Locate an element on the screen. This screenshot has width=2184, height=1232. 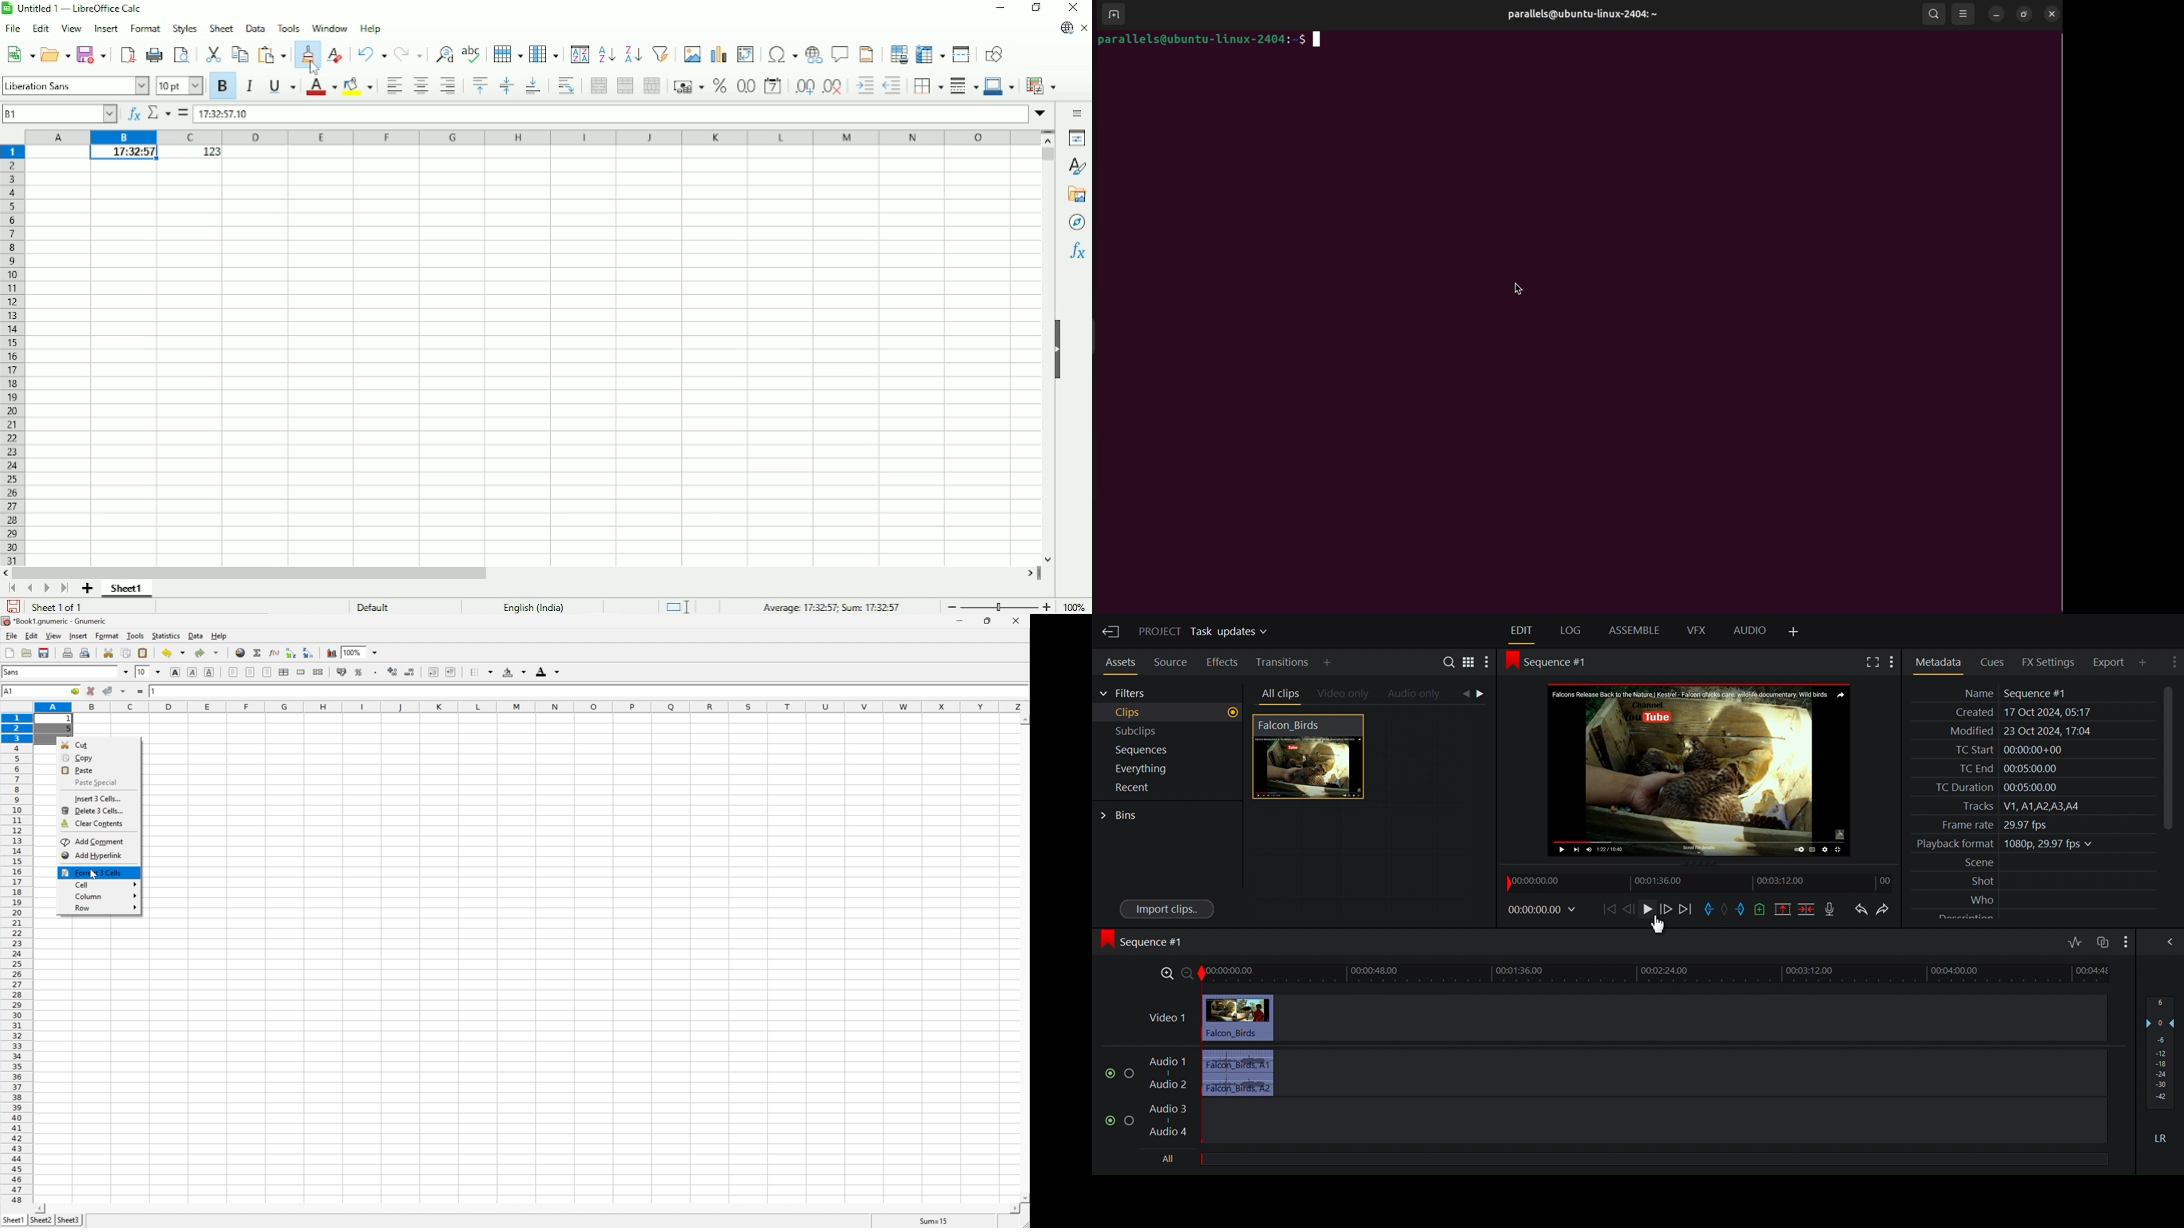
Tracks is located at coordinates (2032, 807).